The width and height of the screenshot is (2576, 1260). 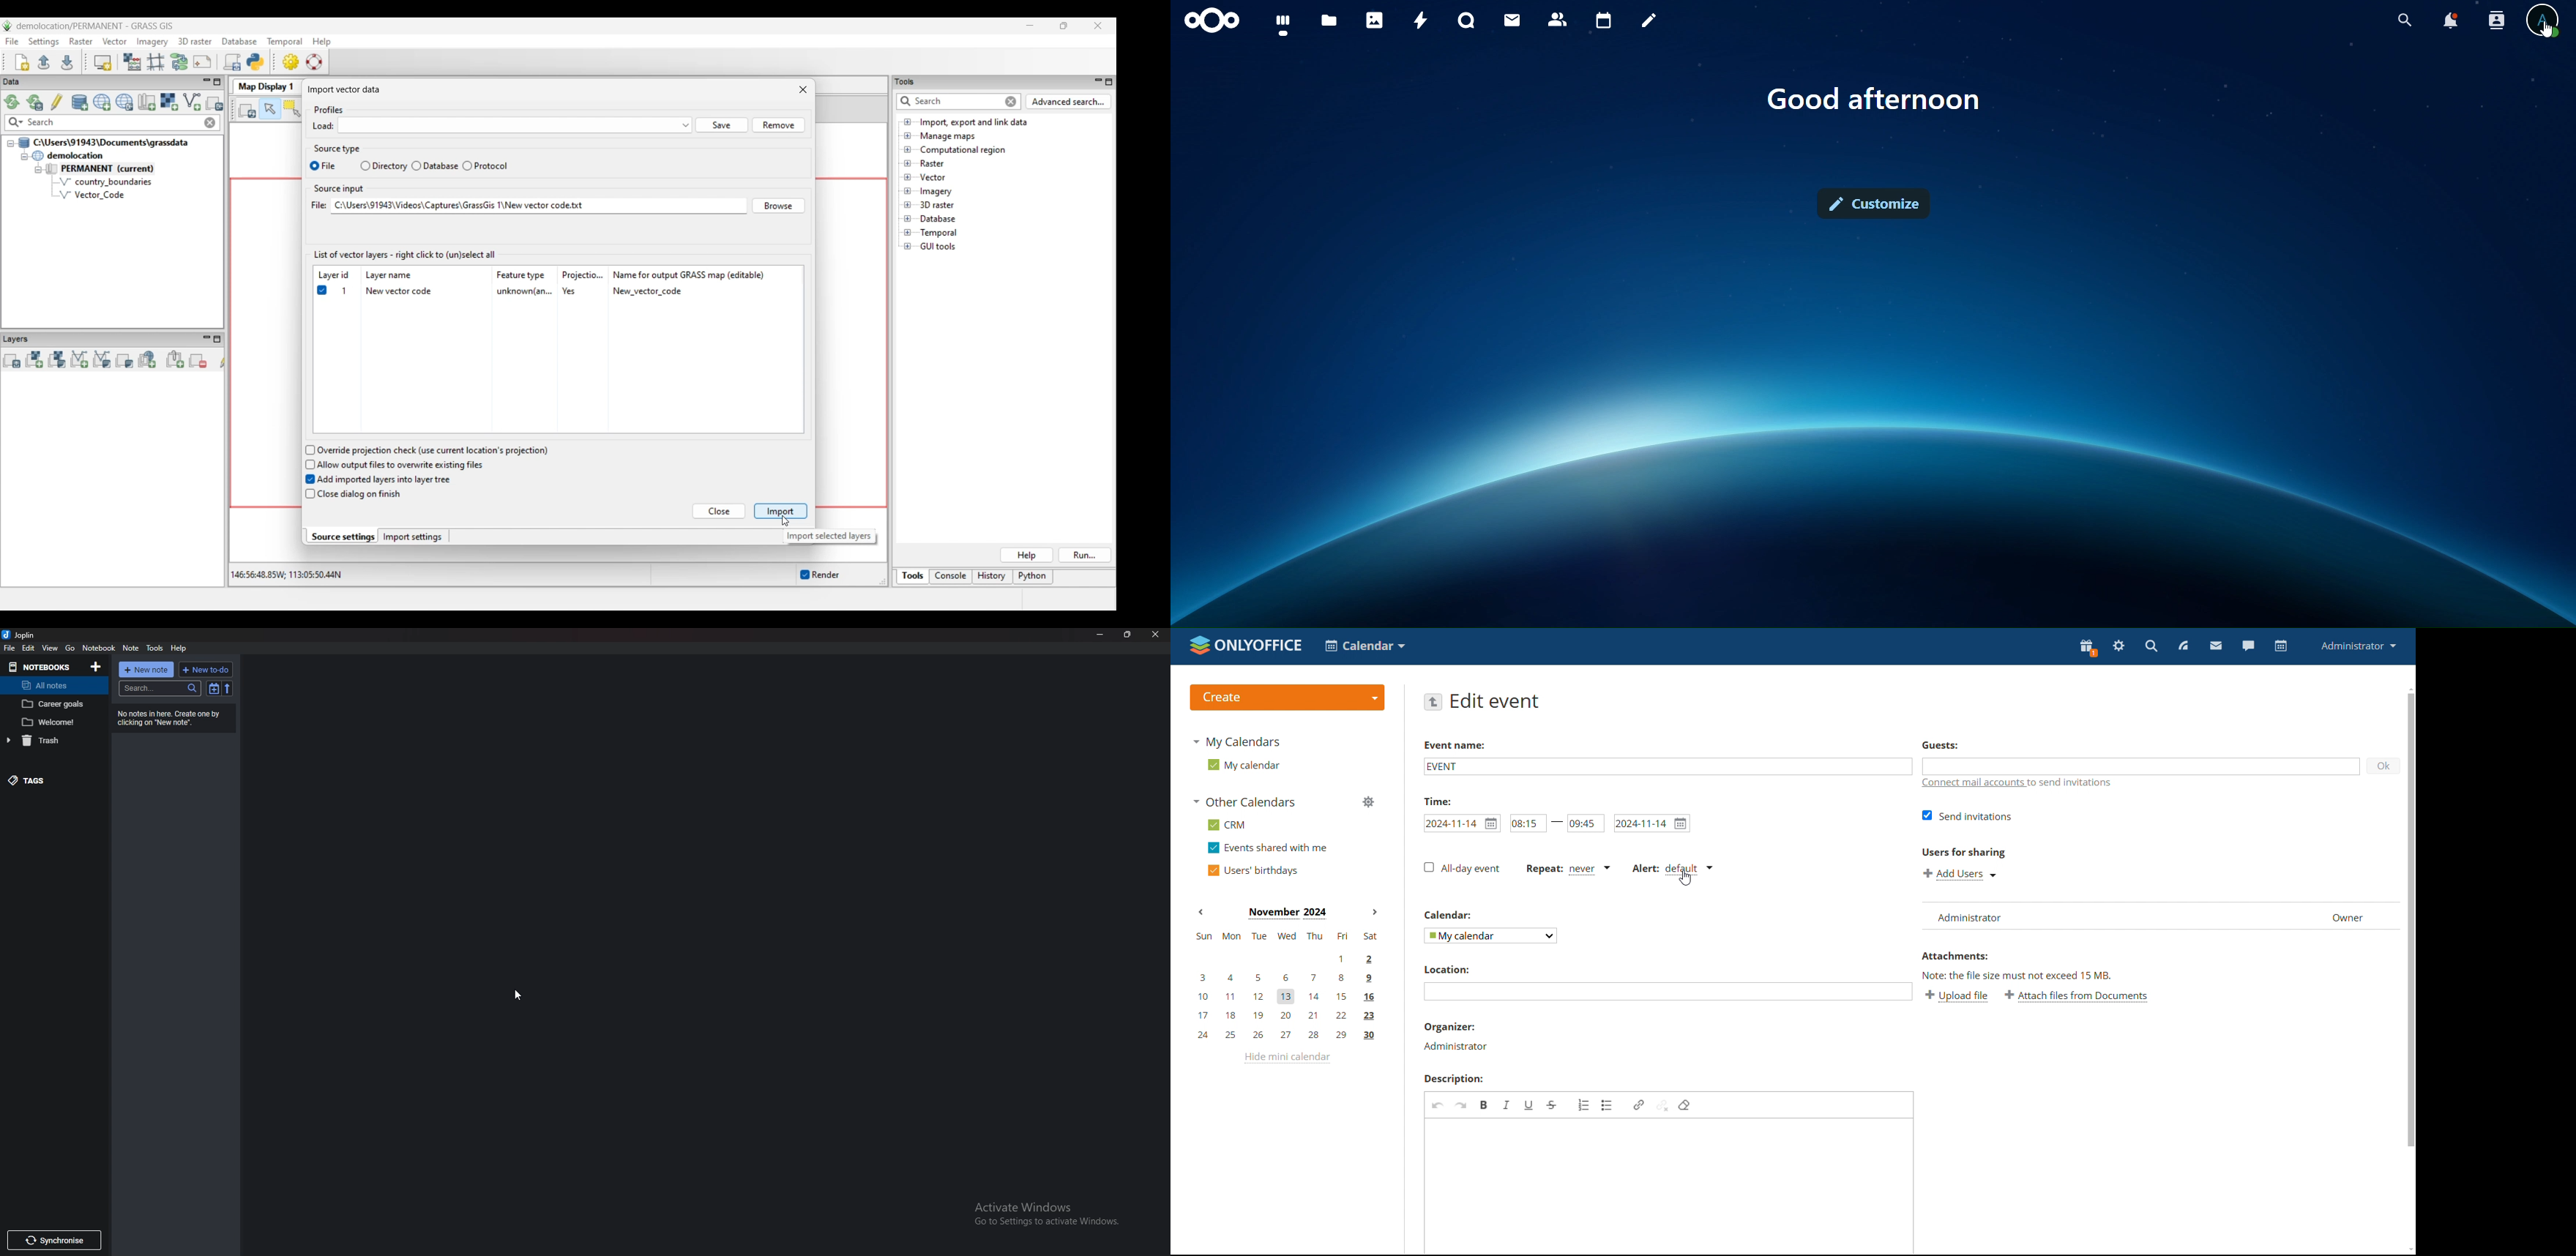 I want to click on my calendars, so click(x=1239, y=742).